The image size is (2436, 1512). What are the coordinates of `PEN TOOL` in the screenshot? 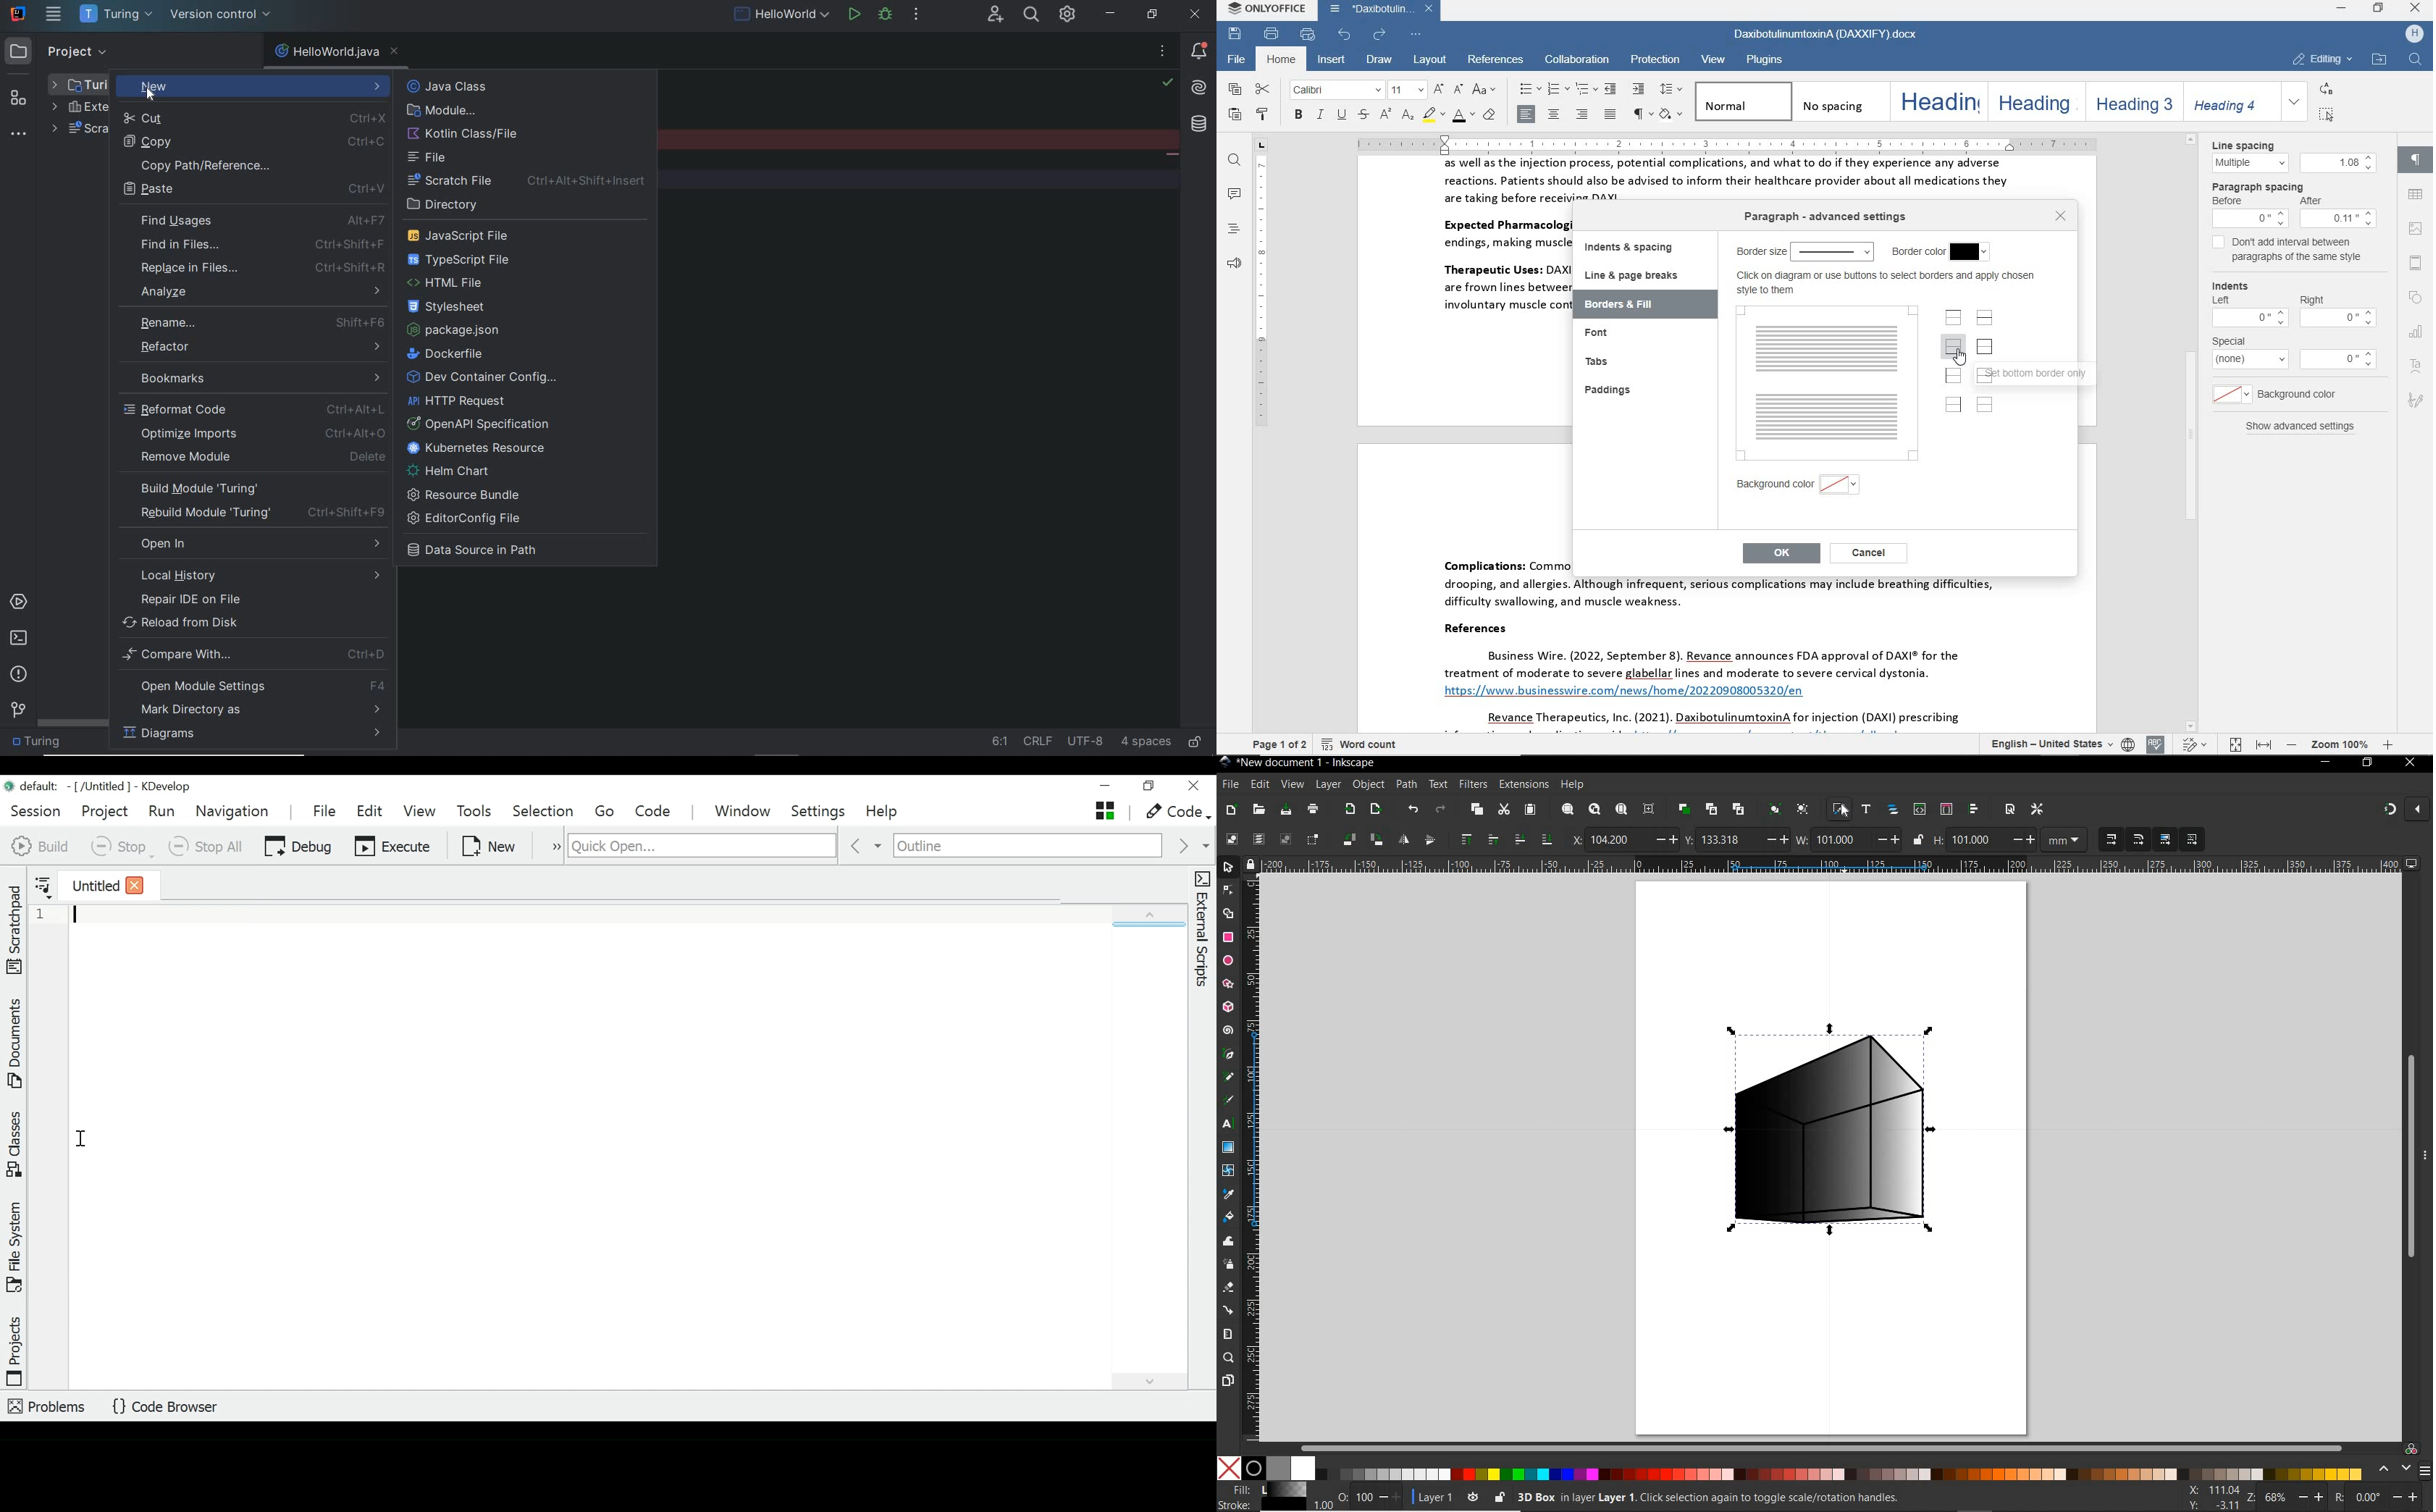 It's located at (1230, 1055).